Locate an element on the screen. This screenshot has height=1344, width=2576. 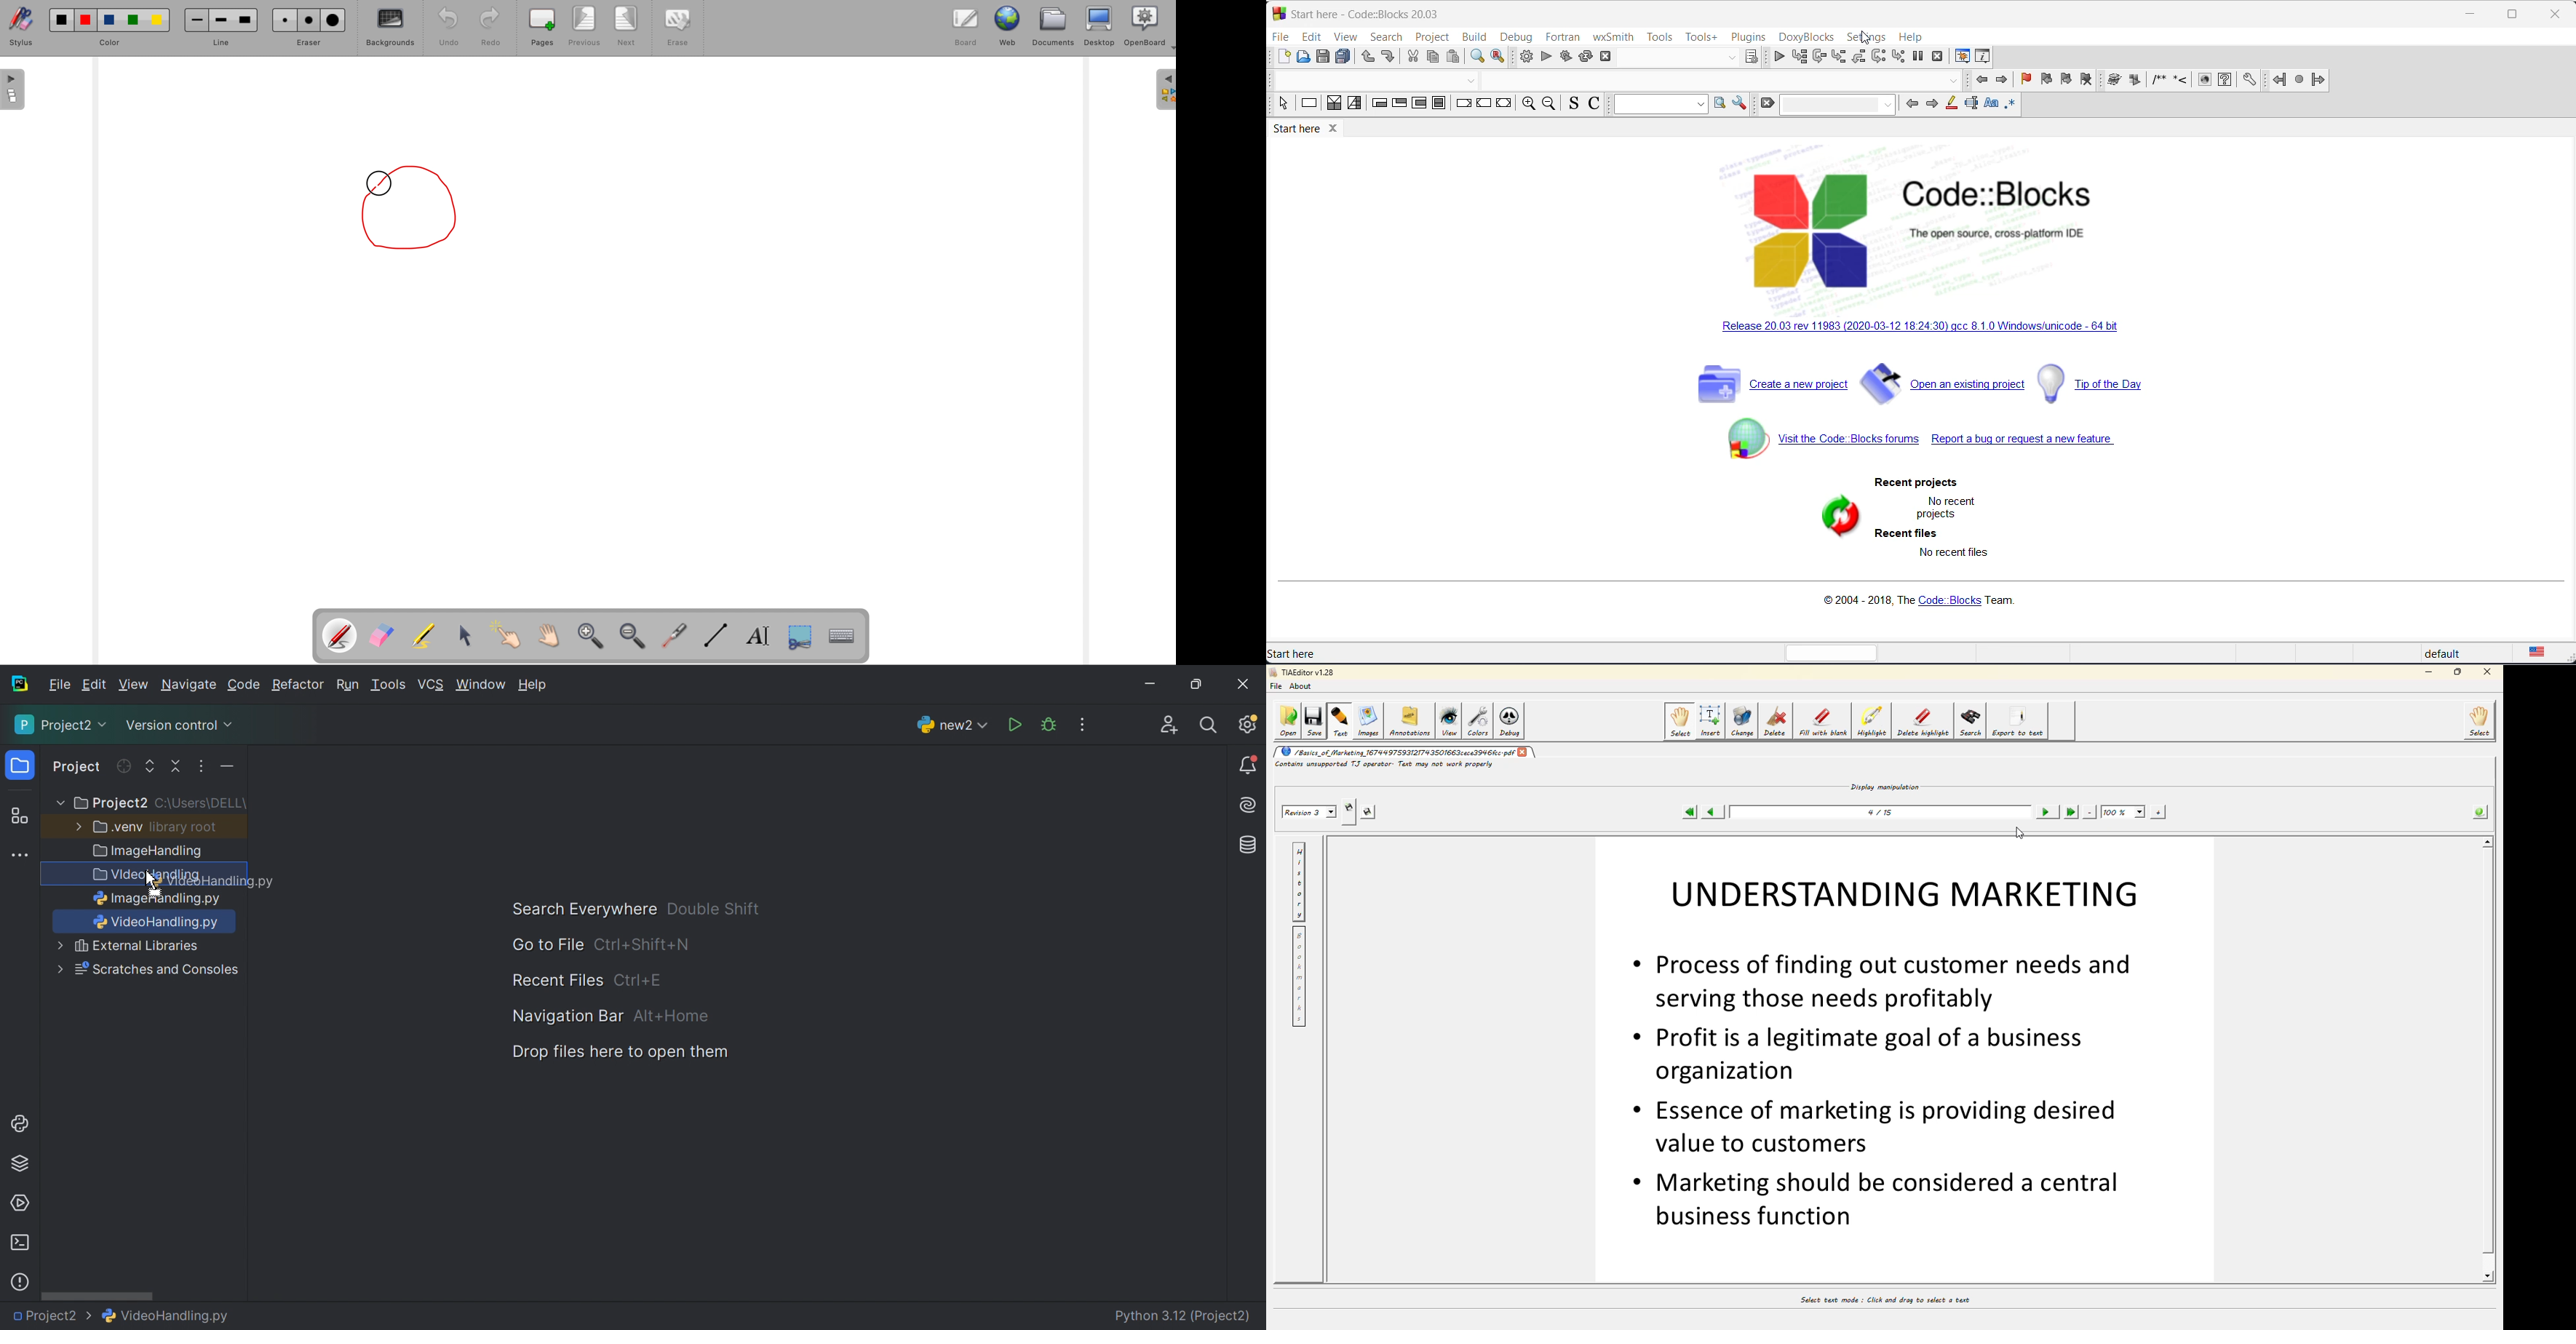
show target dialog is located at coordinates (1752, 57).